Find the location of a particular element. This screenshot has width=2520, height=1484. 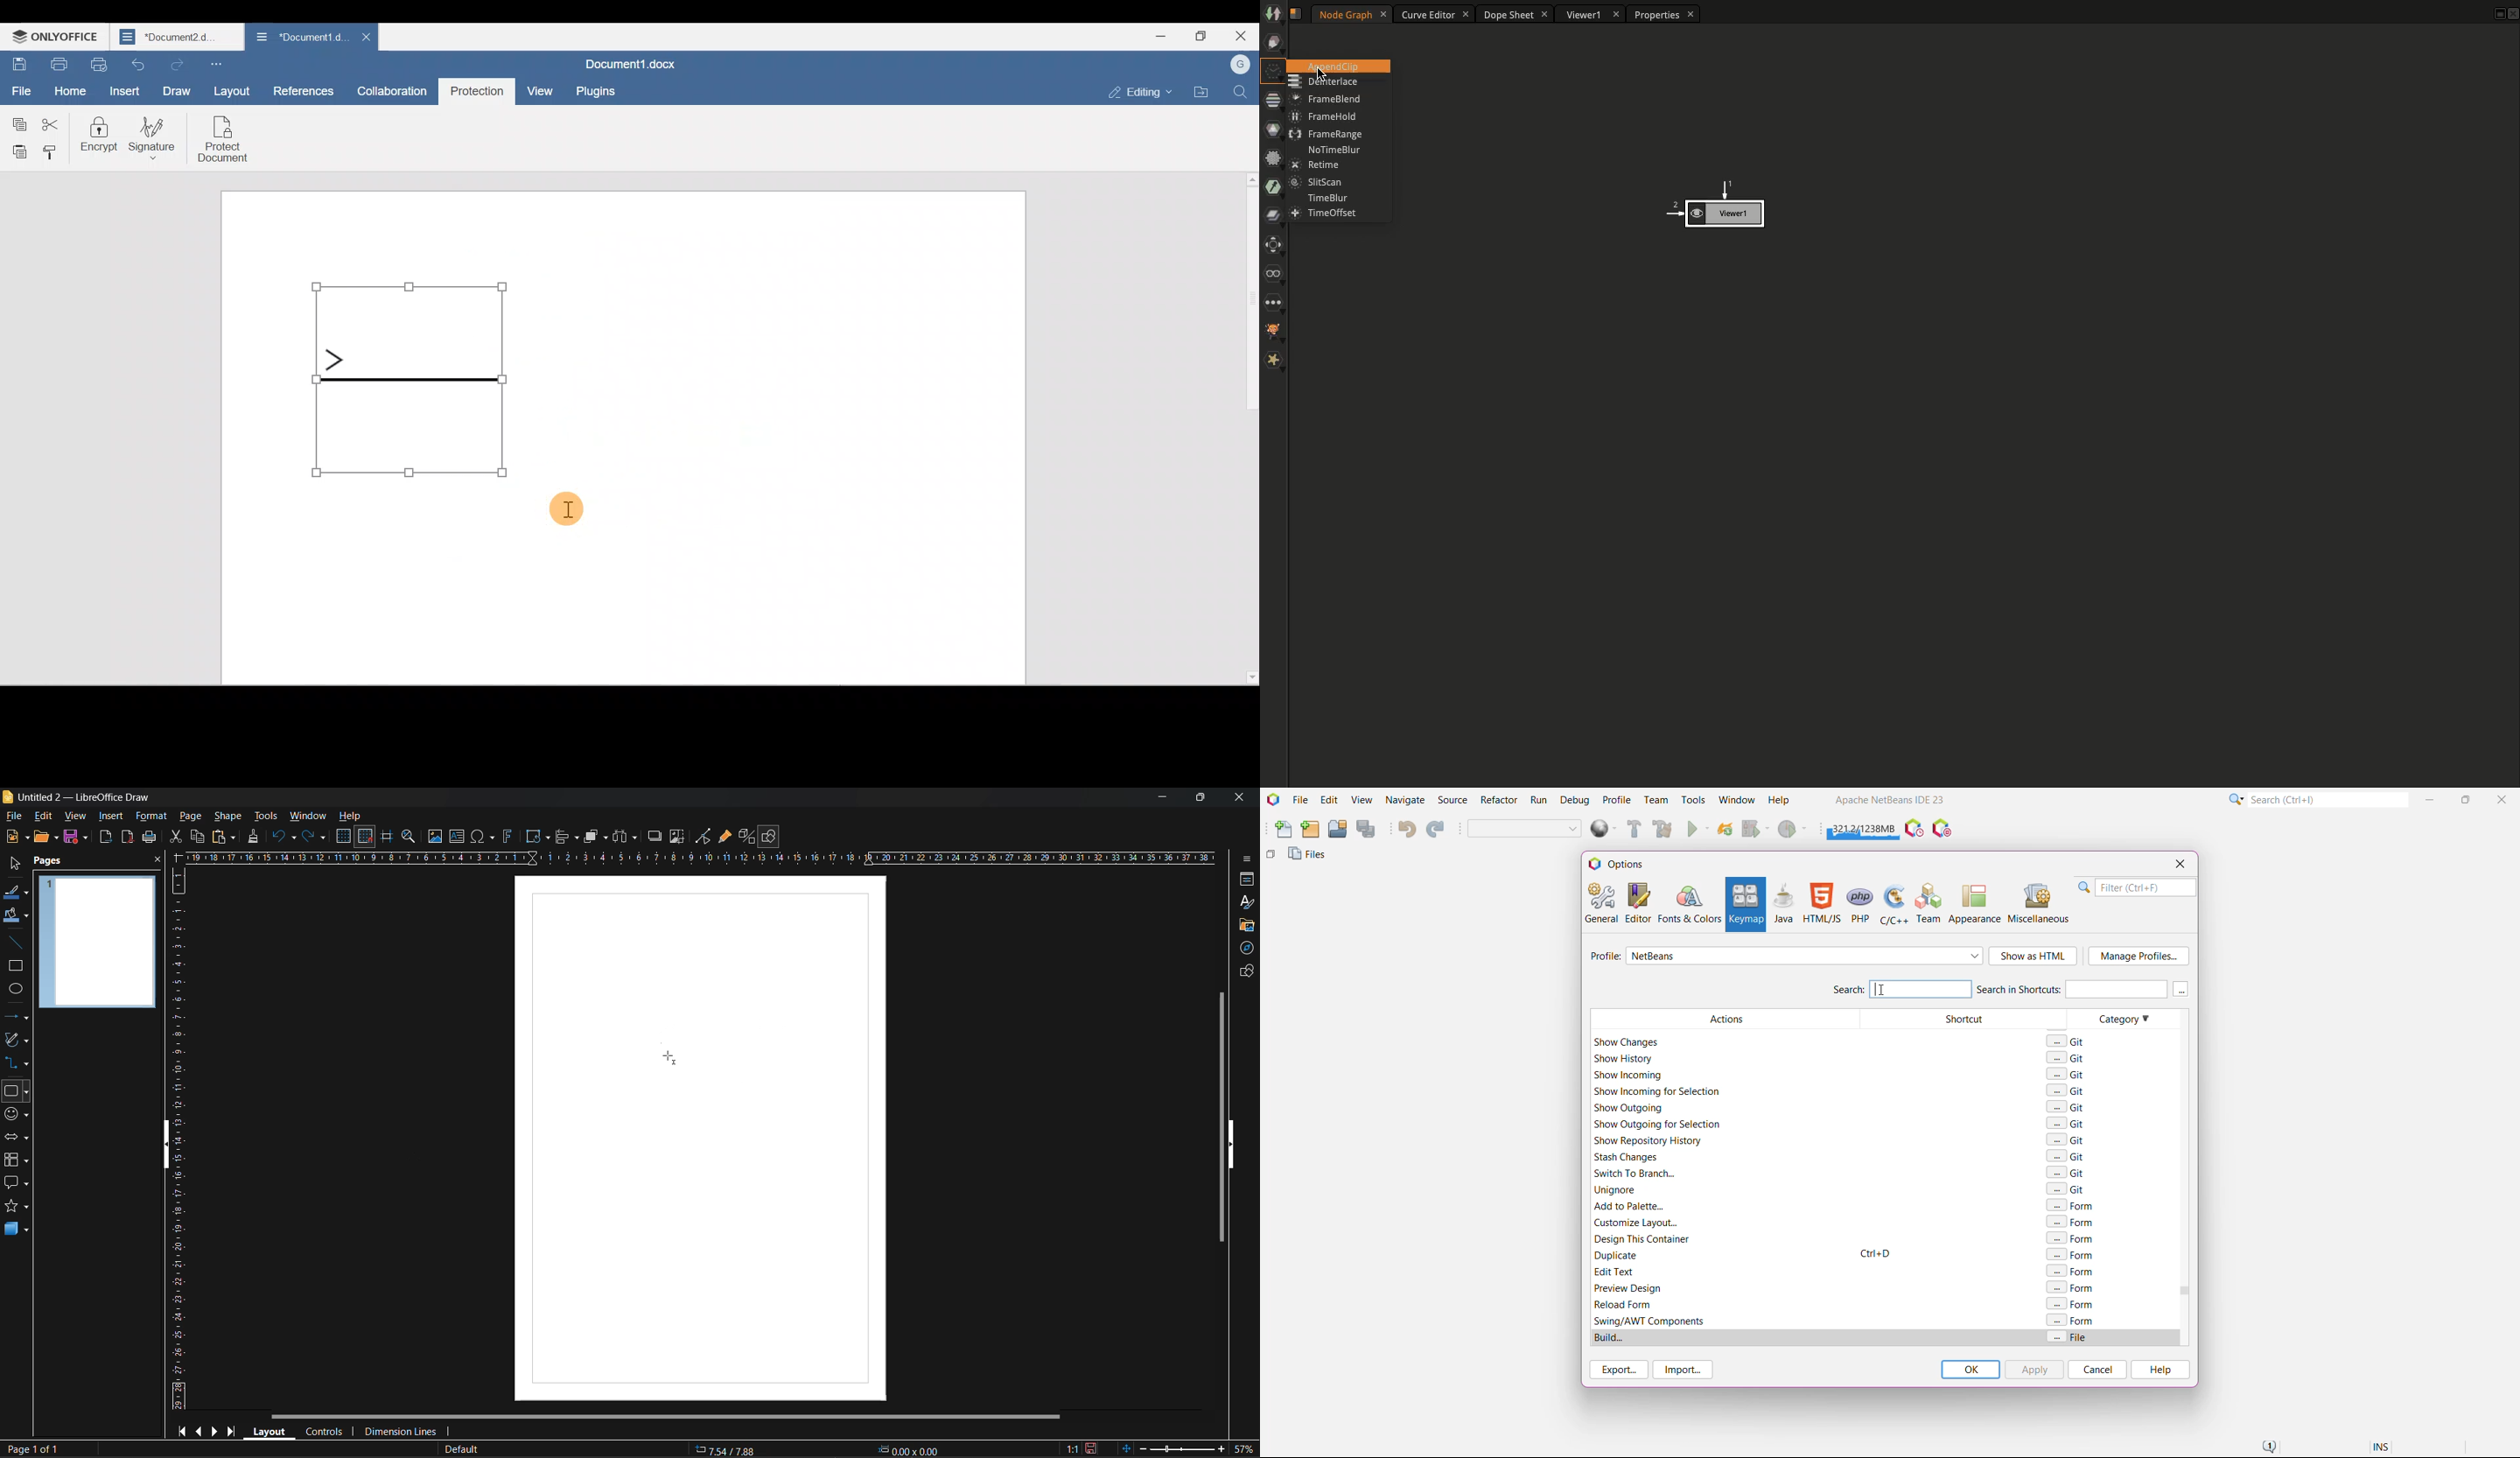

edit is located at coordinates (46, 817).